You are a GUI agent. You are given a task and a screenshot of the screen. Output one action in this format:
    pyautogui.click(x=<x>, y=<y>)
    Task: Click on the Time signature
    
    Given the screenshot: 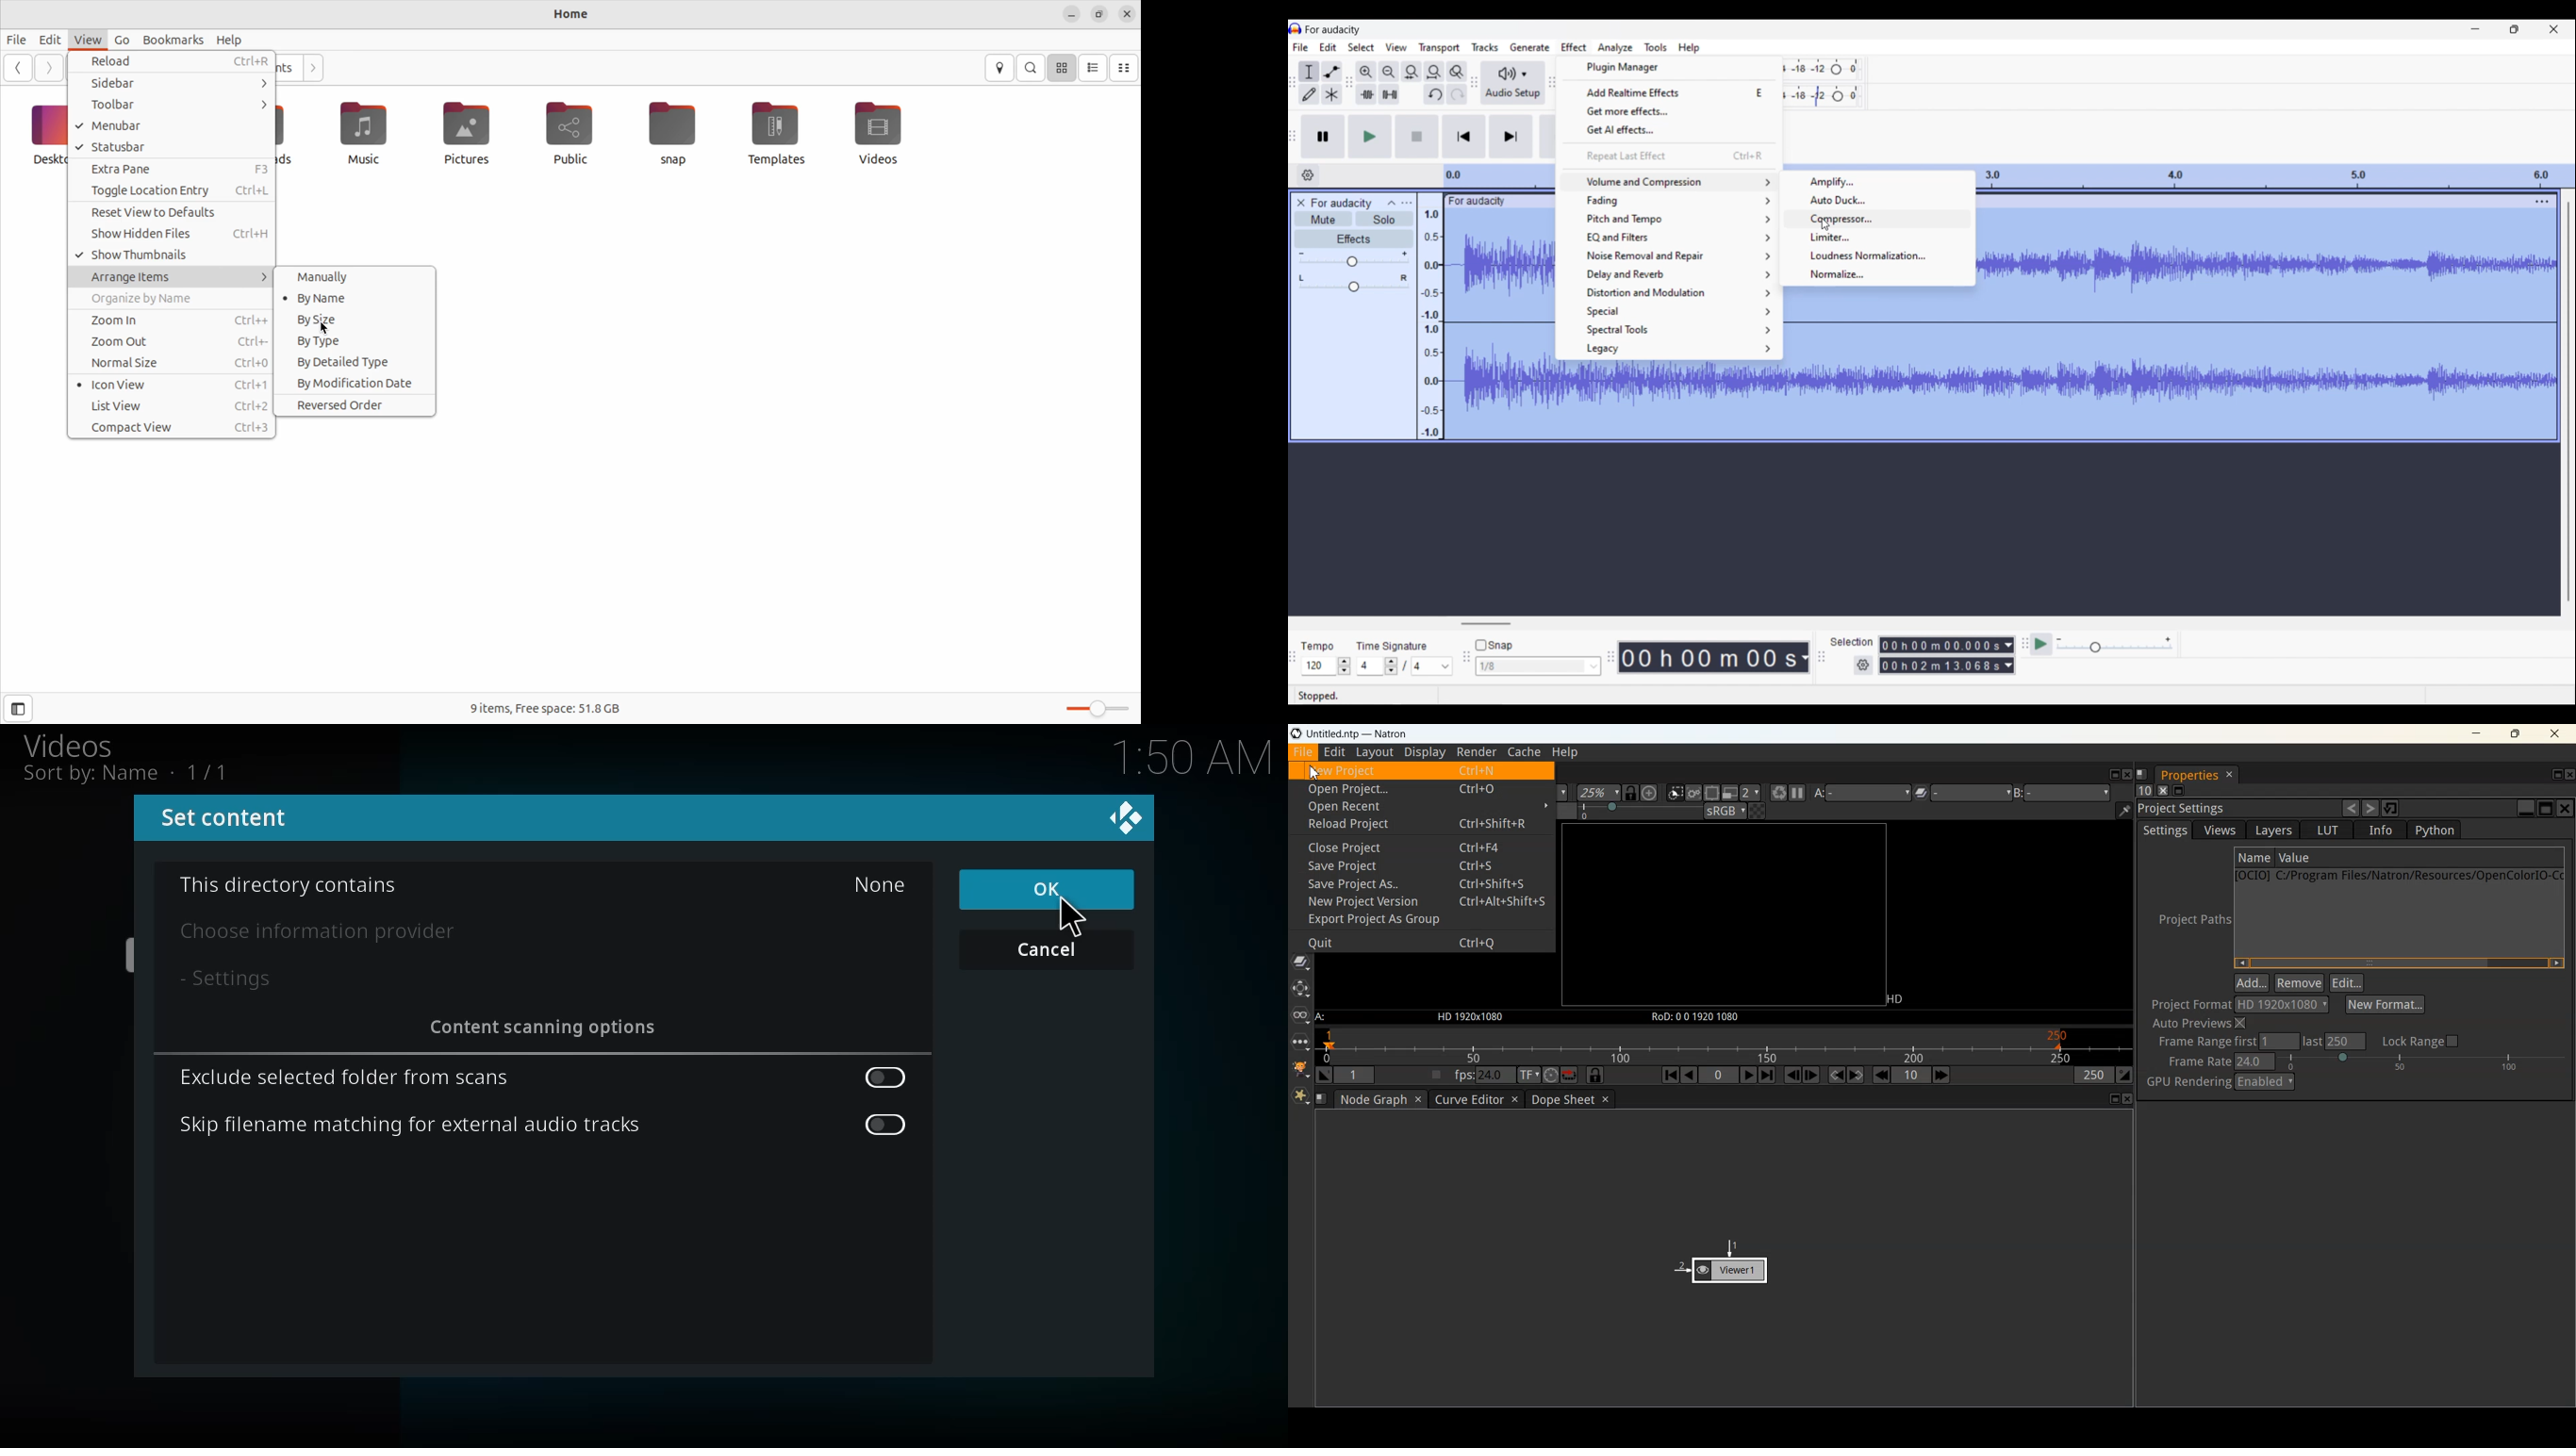 What is the action you would take?
    pyautogui.click(x=1393, y=646)
    